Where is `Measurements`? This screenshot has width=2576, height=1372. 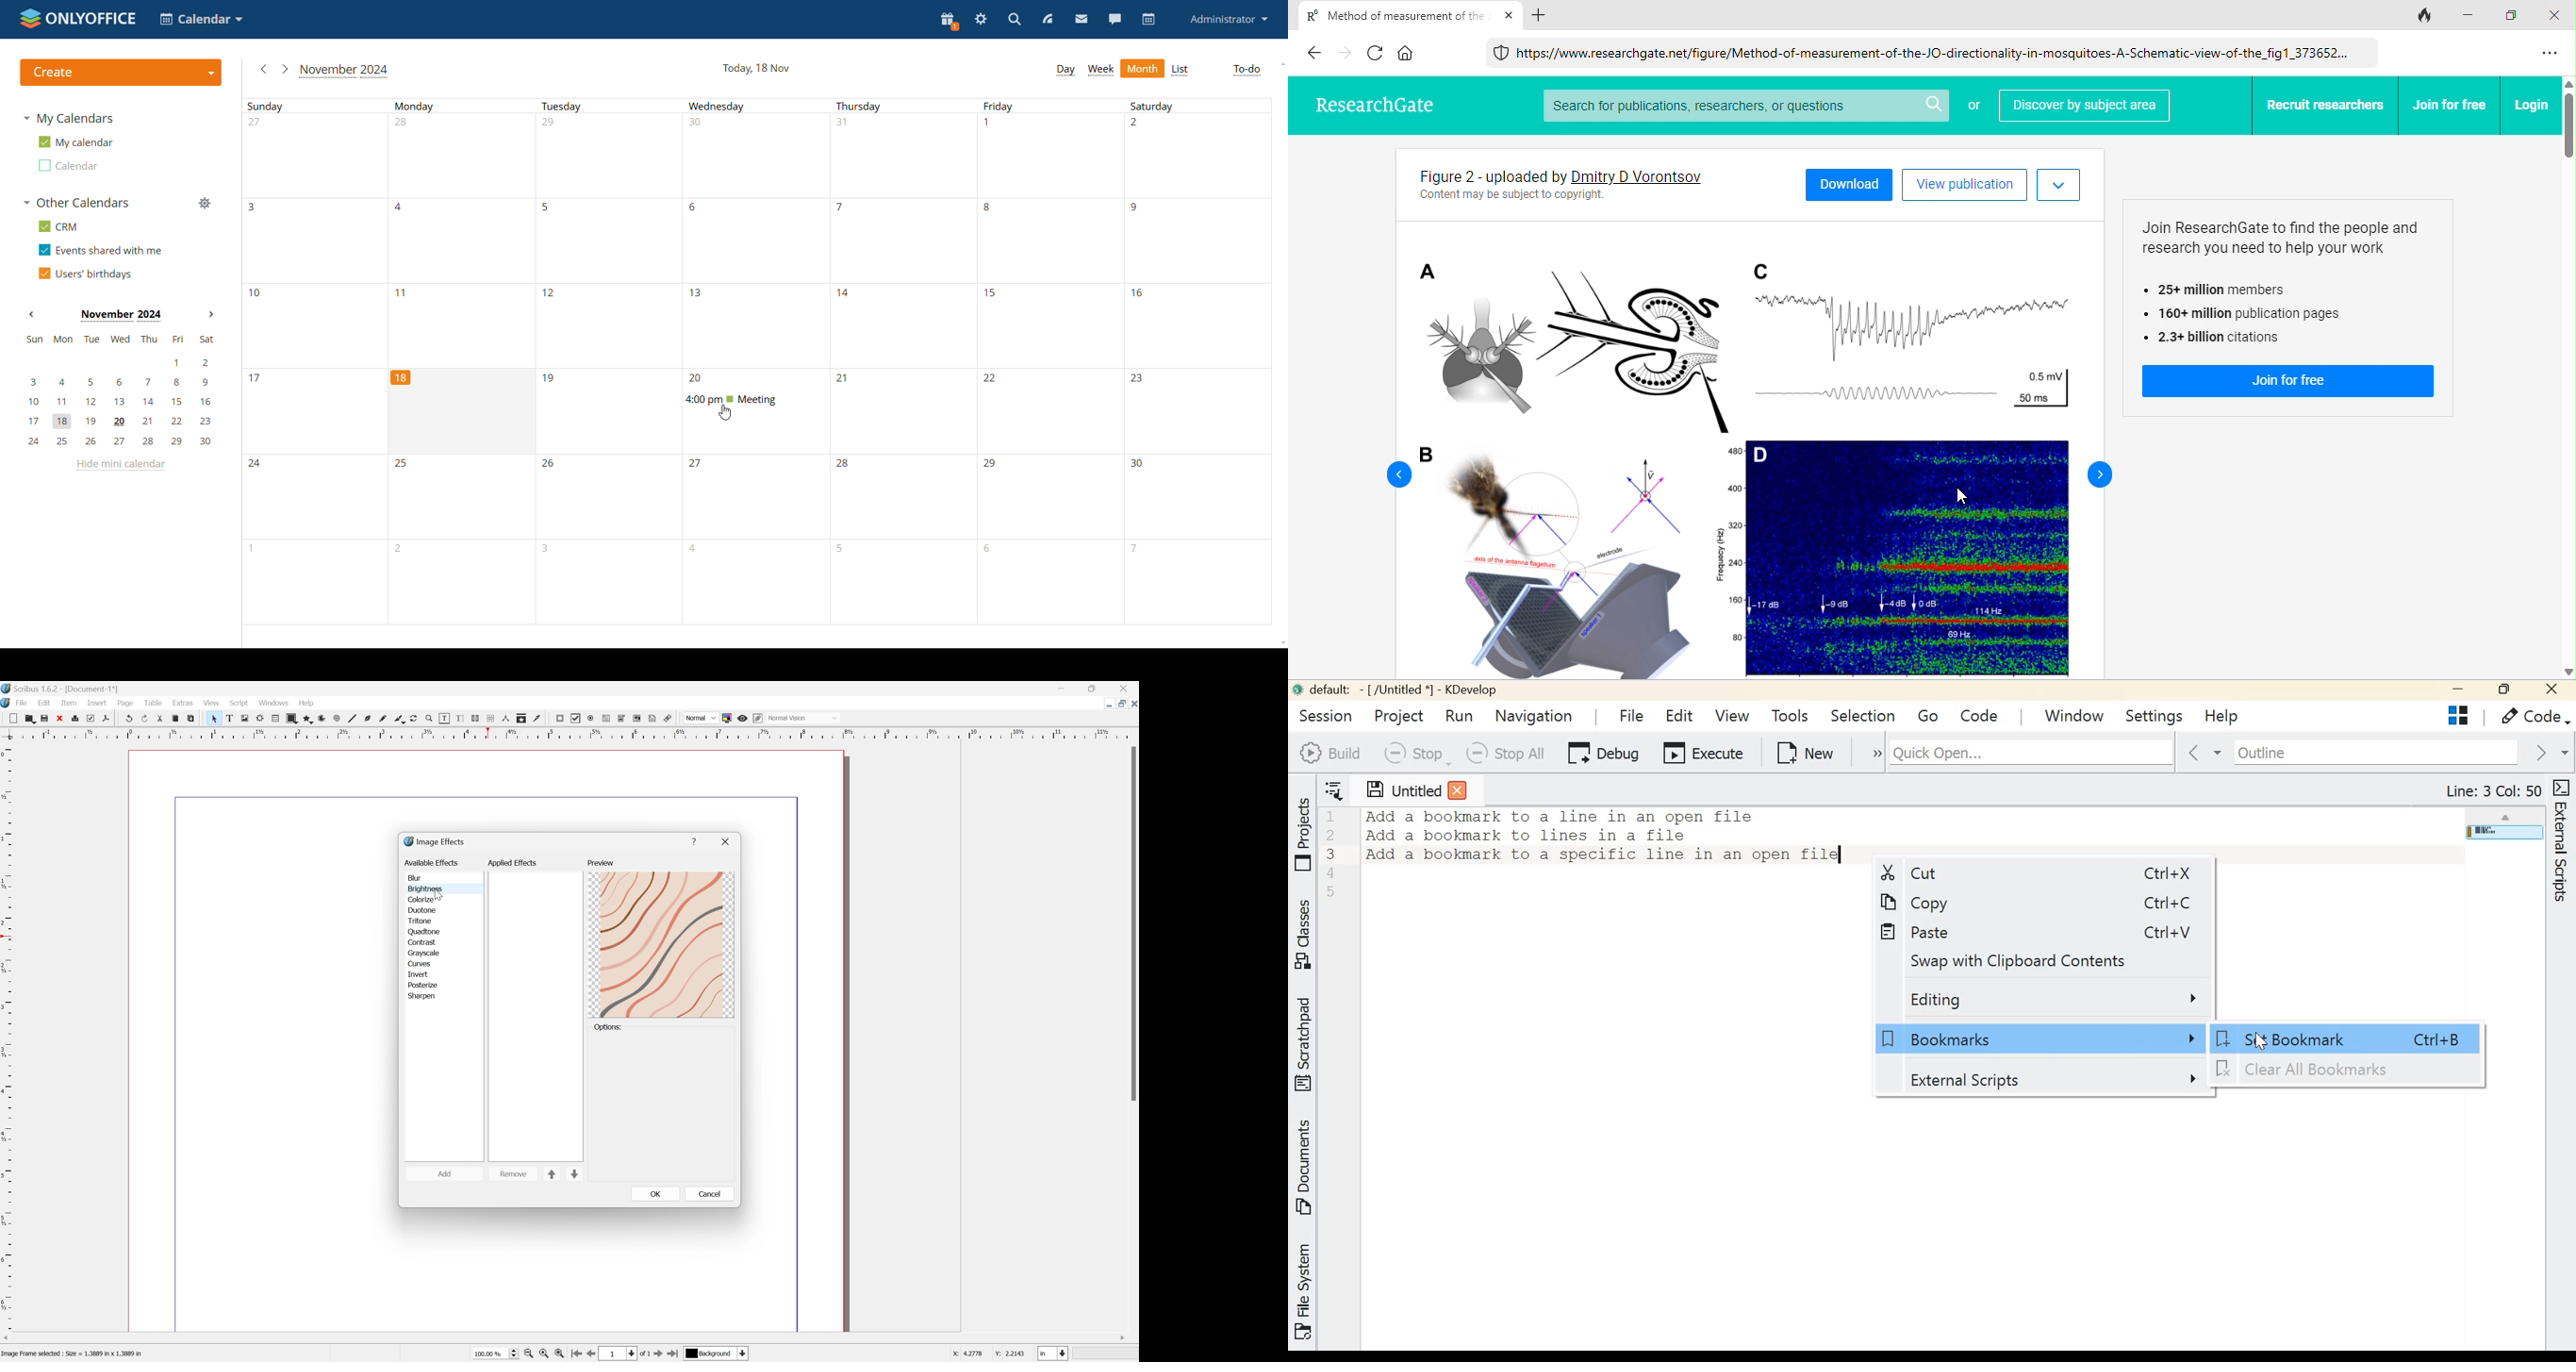 Measurements is located at coordinates (509, 718).